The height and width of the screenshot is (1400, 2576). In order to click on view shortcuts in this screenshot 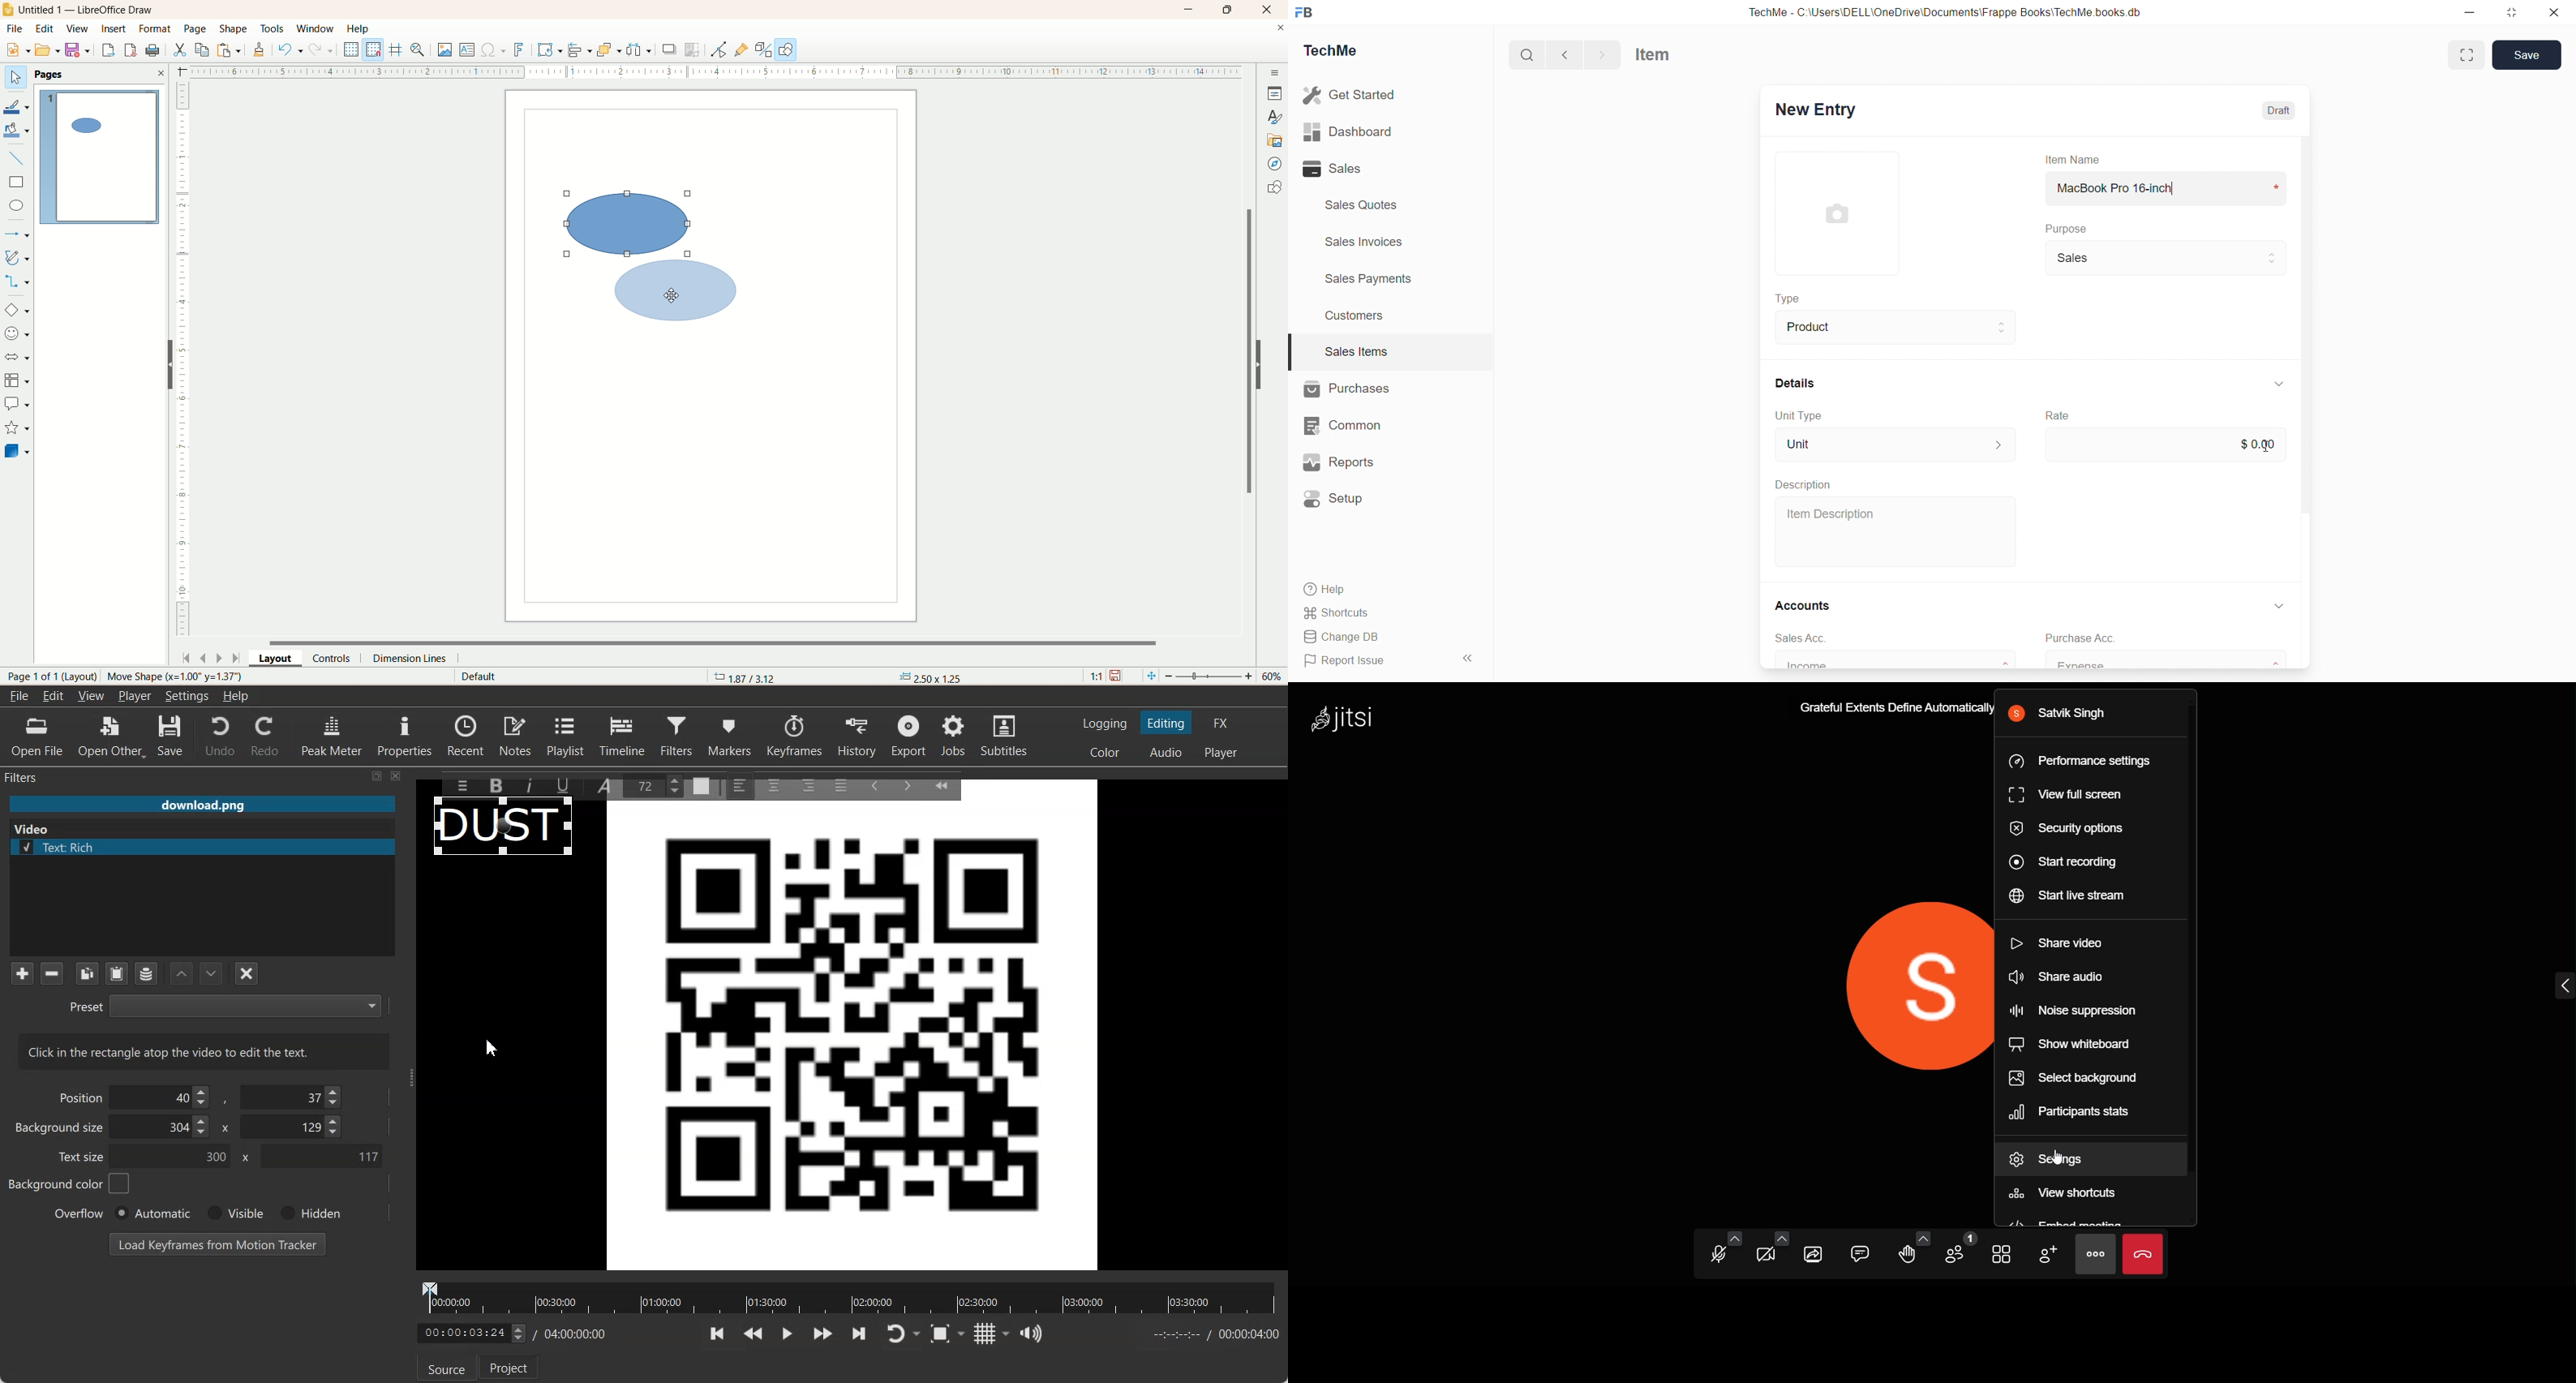, I will do `click(2067, 1196)`.